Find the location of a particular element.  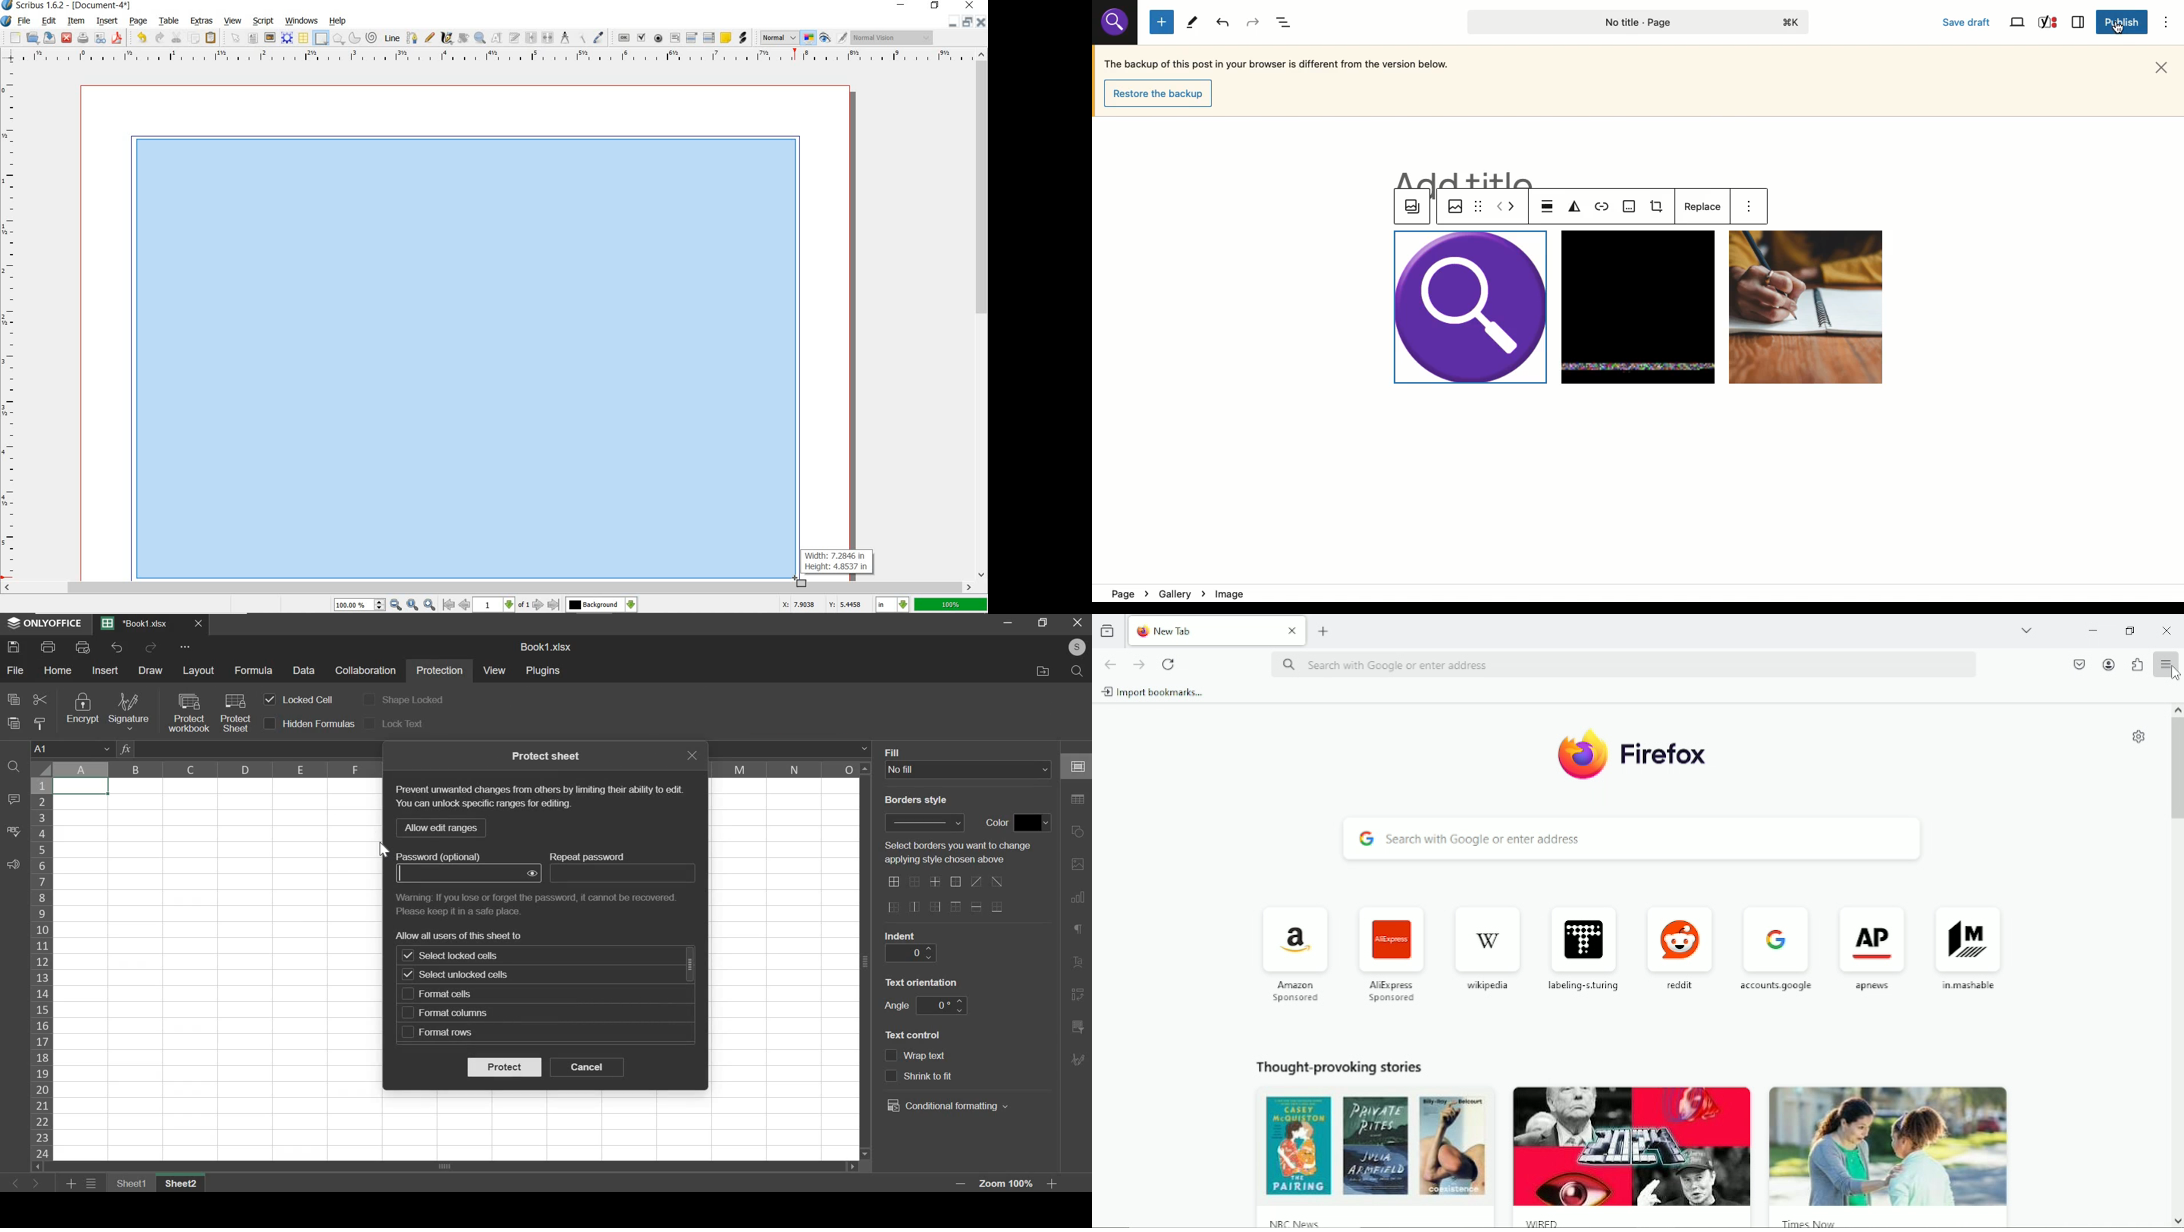

view is located at coordinates (233, 21).